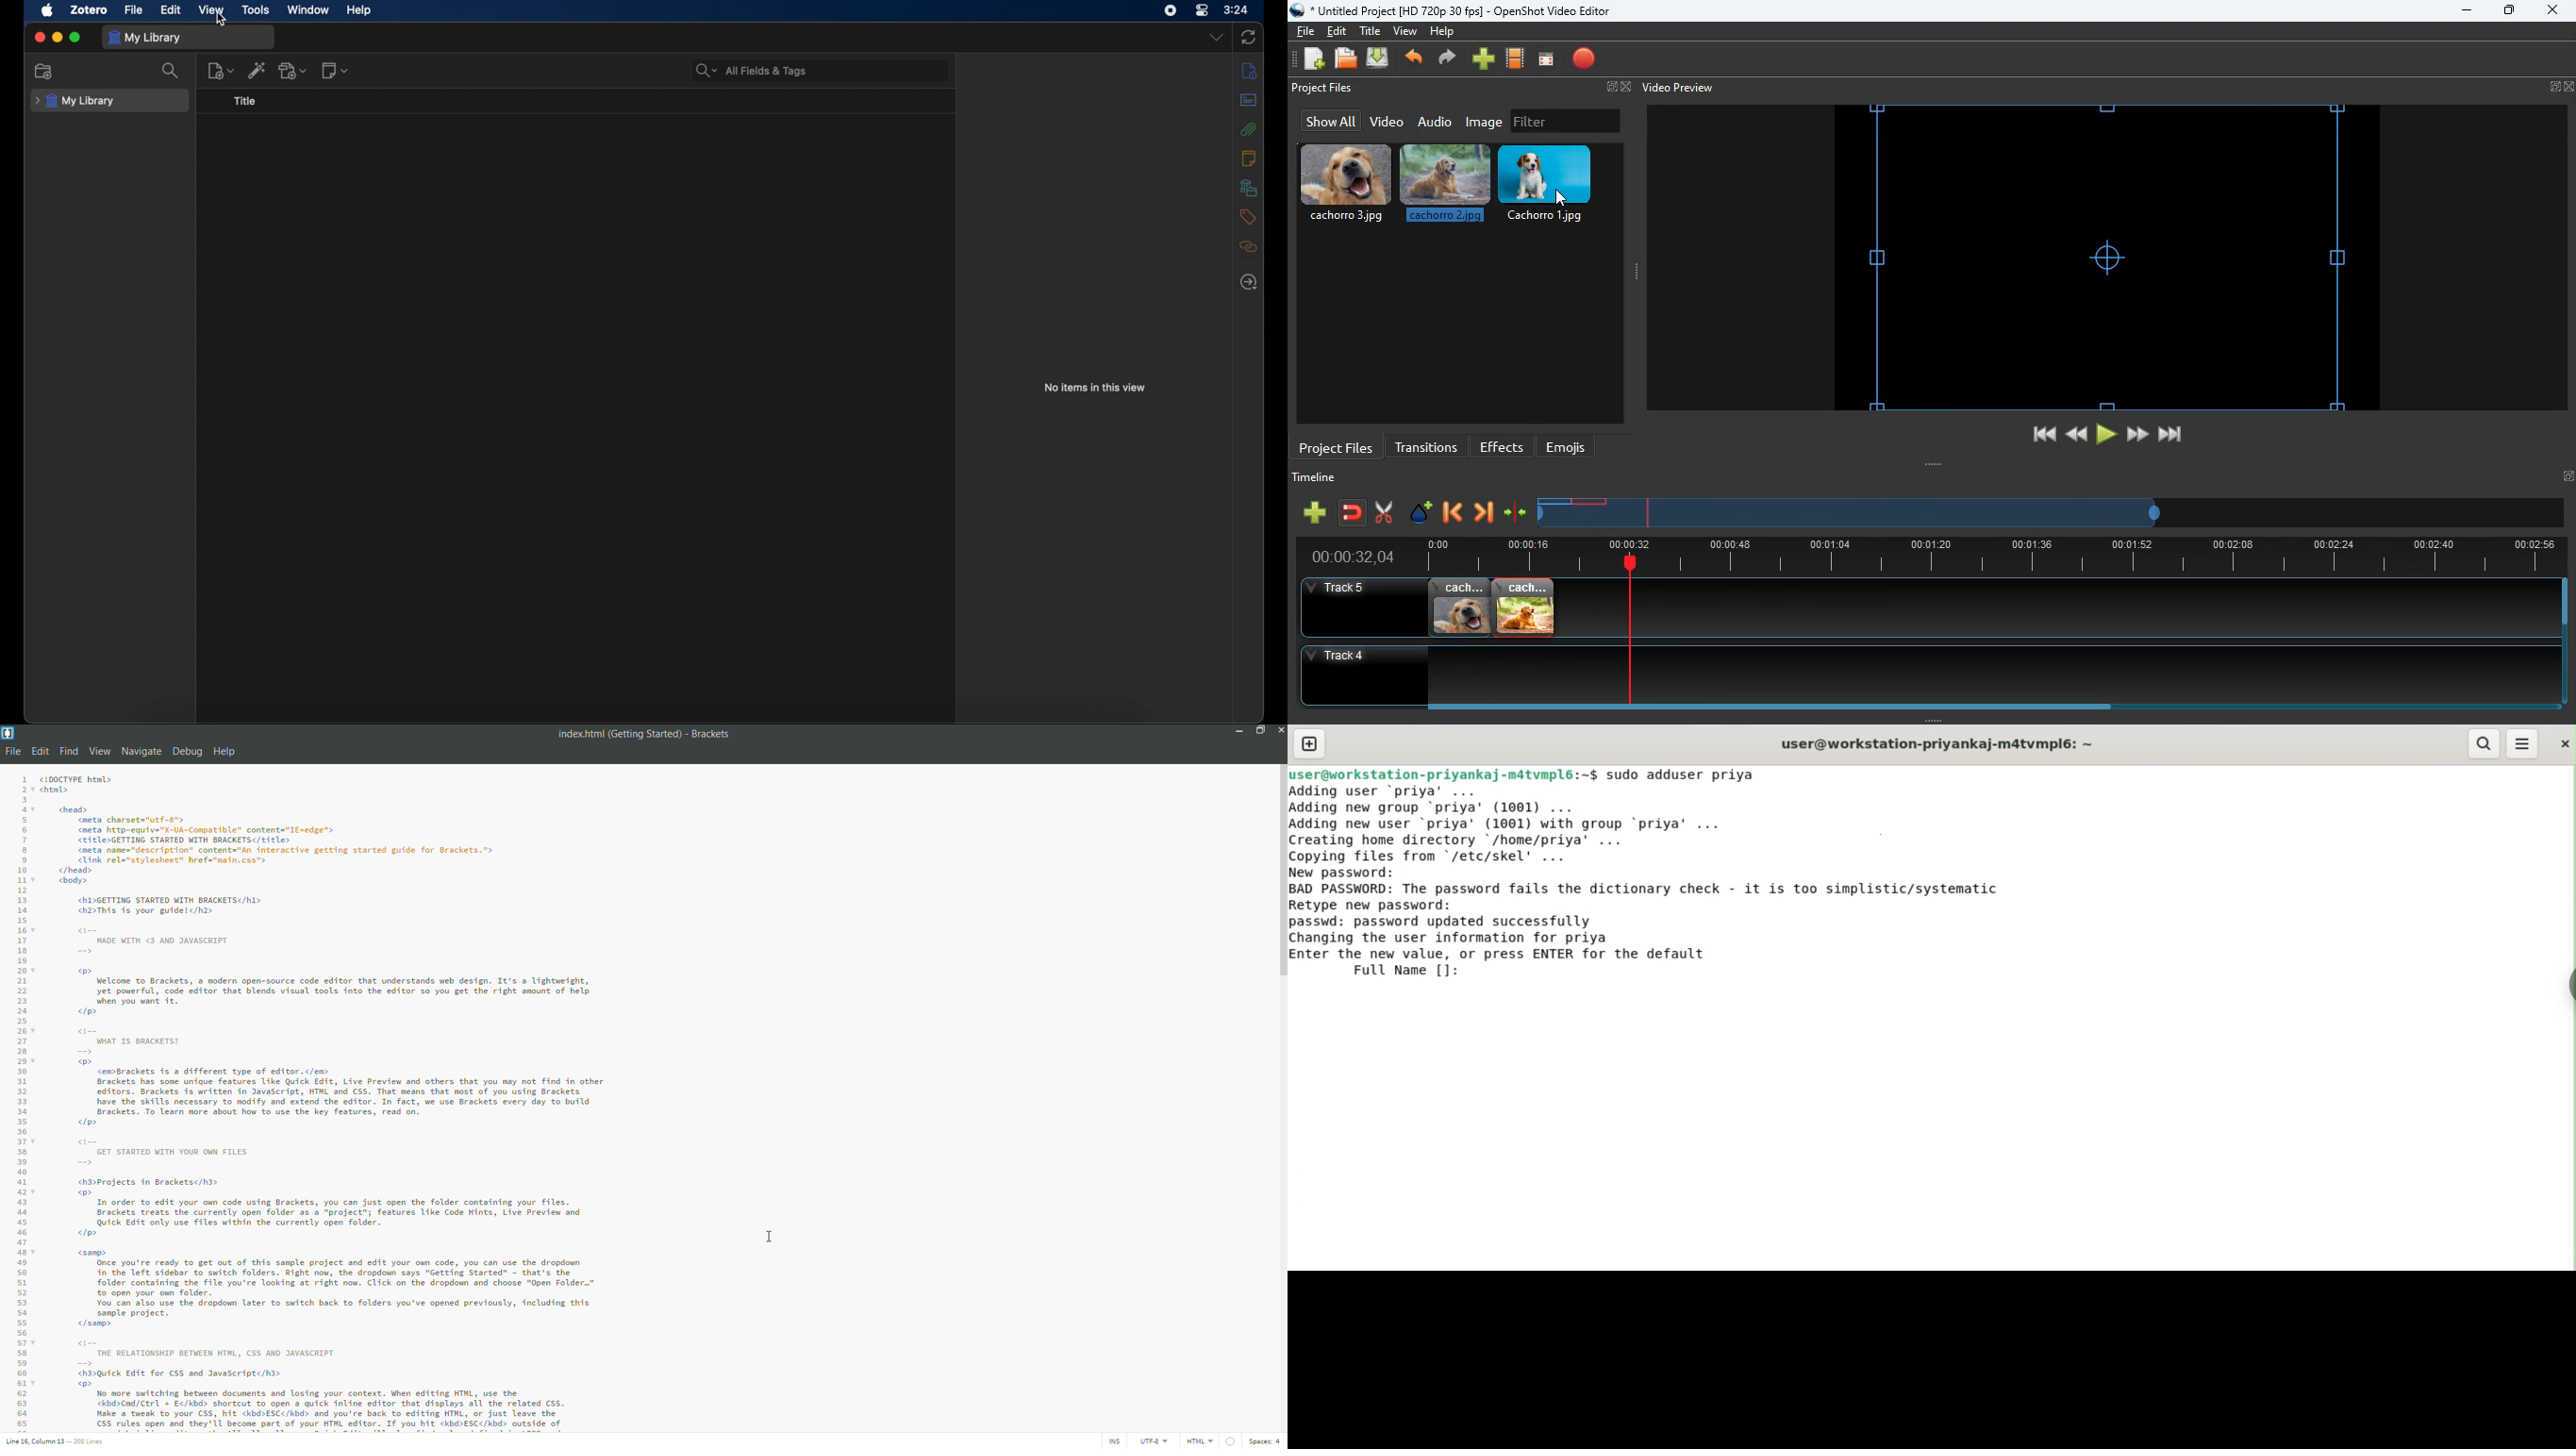  What do you see at coordinates (1372, 30) in the screenshot?
I see `title` at bounding box center [1372, 30].